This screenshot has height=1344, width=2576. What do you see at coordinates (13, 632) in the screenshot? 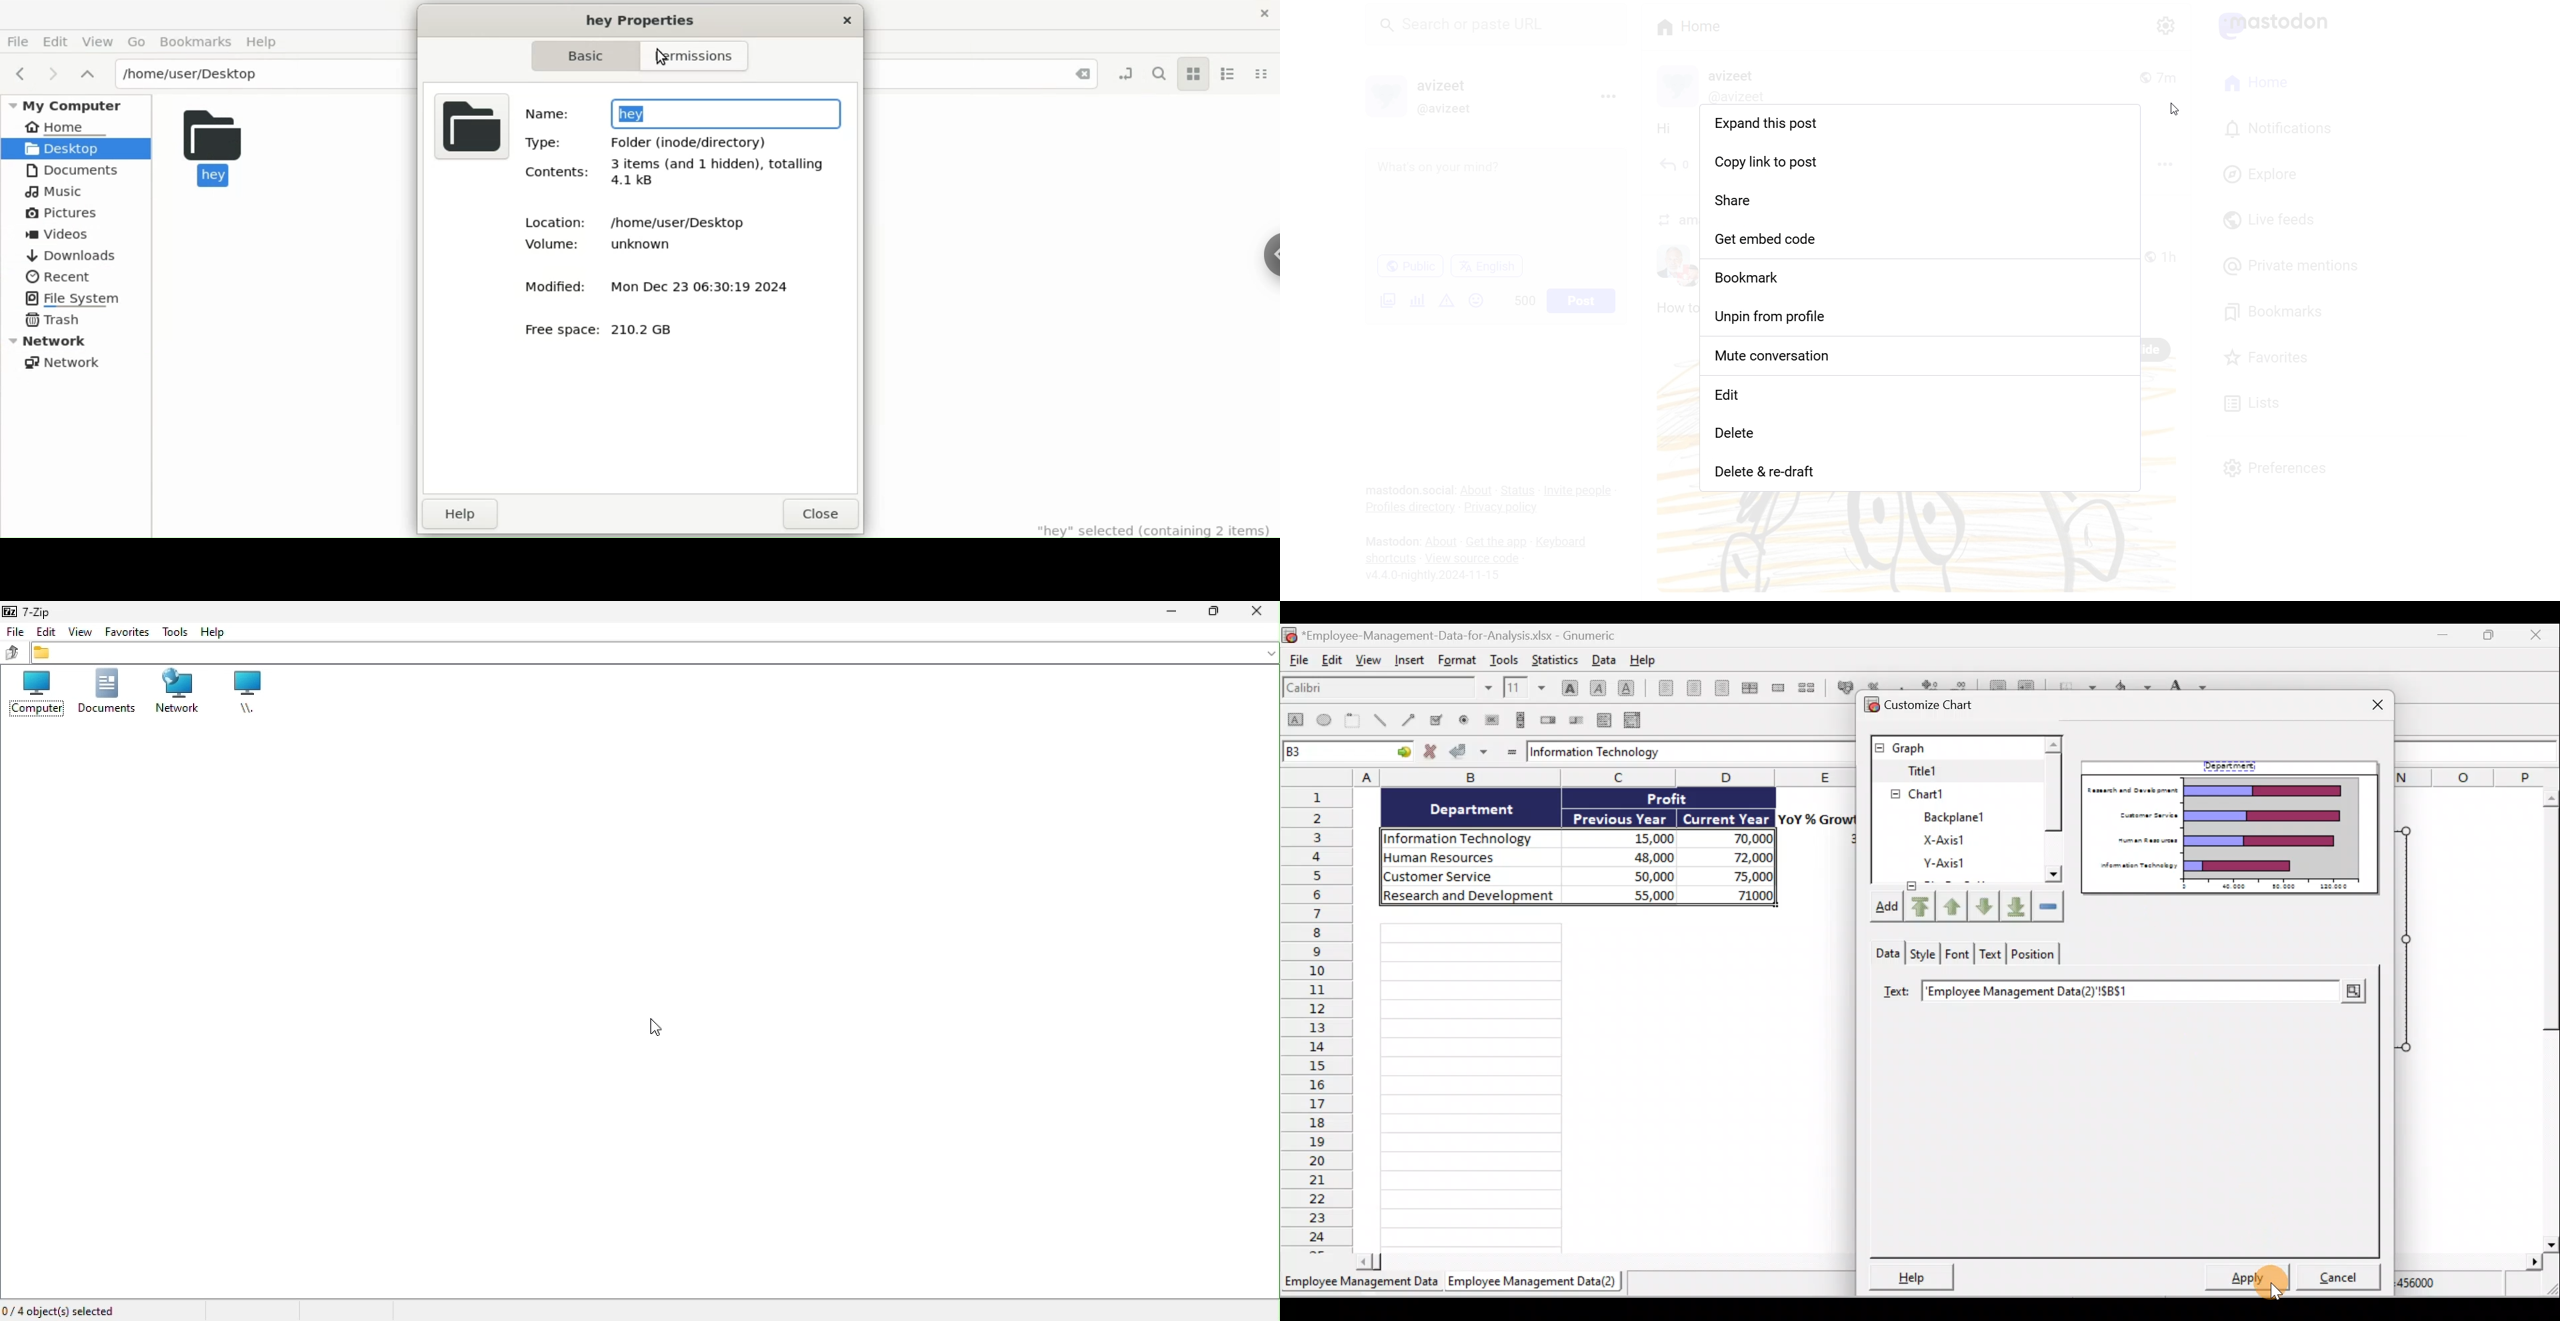
I see `File` at bounding box center [13, 632].